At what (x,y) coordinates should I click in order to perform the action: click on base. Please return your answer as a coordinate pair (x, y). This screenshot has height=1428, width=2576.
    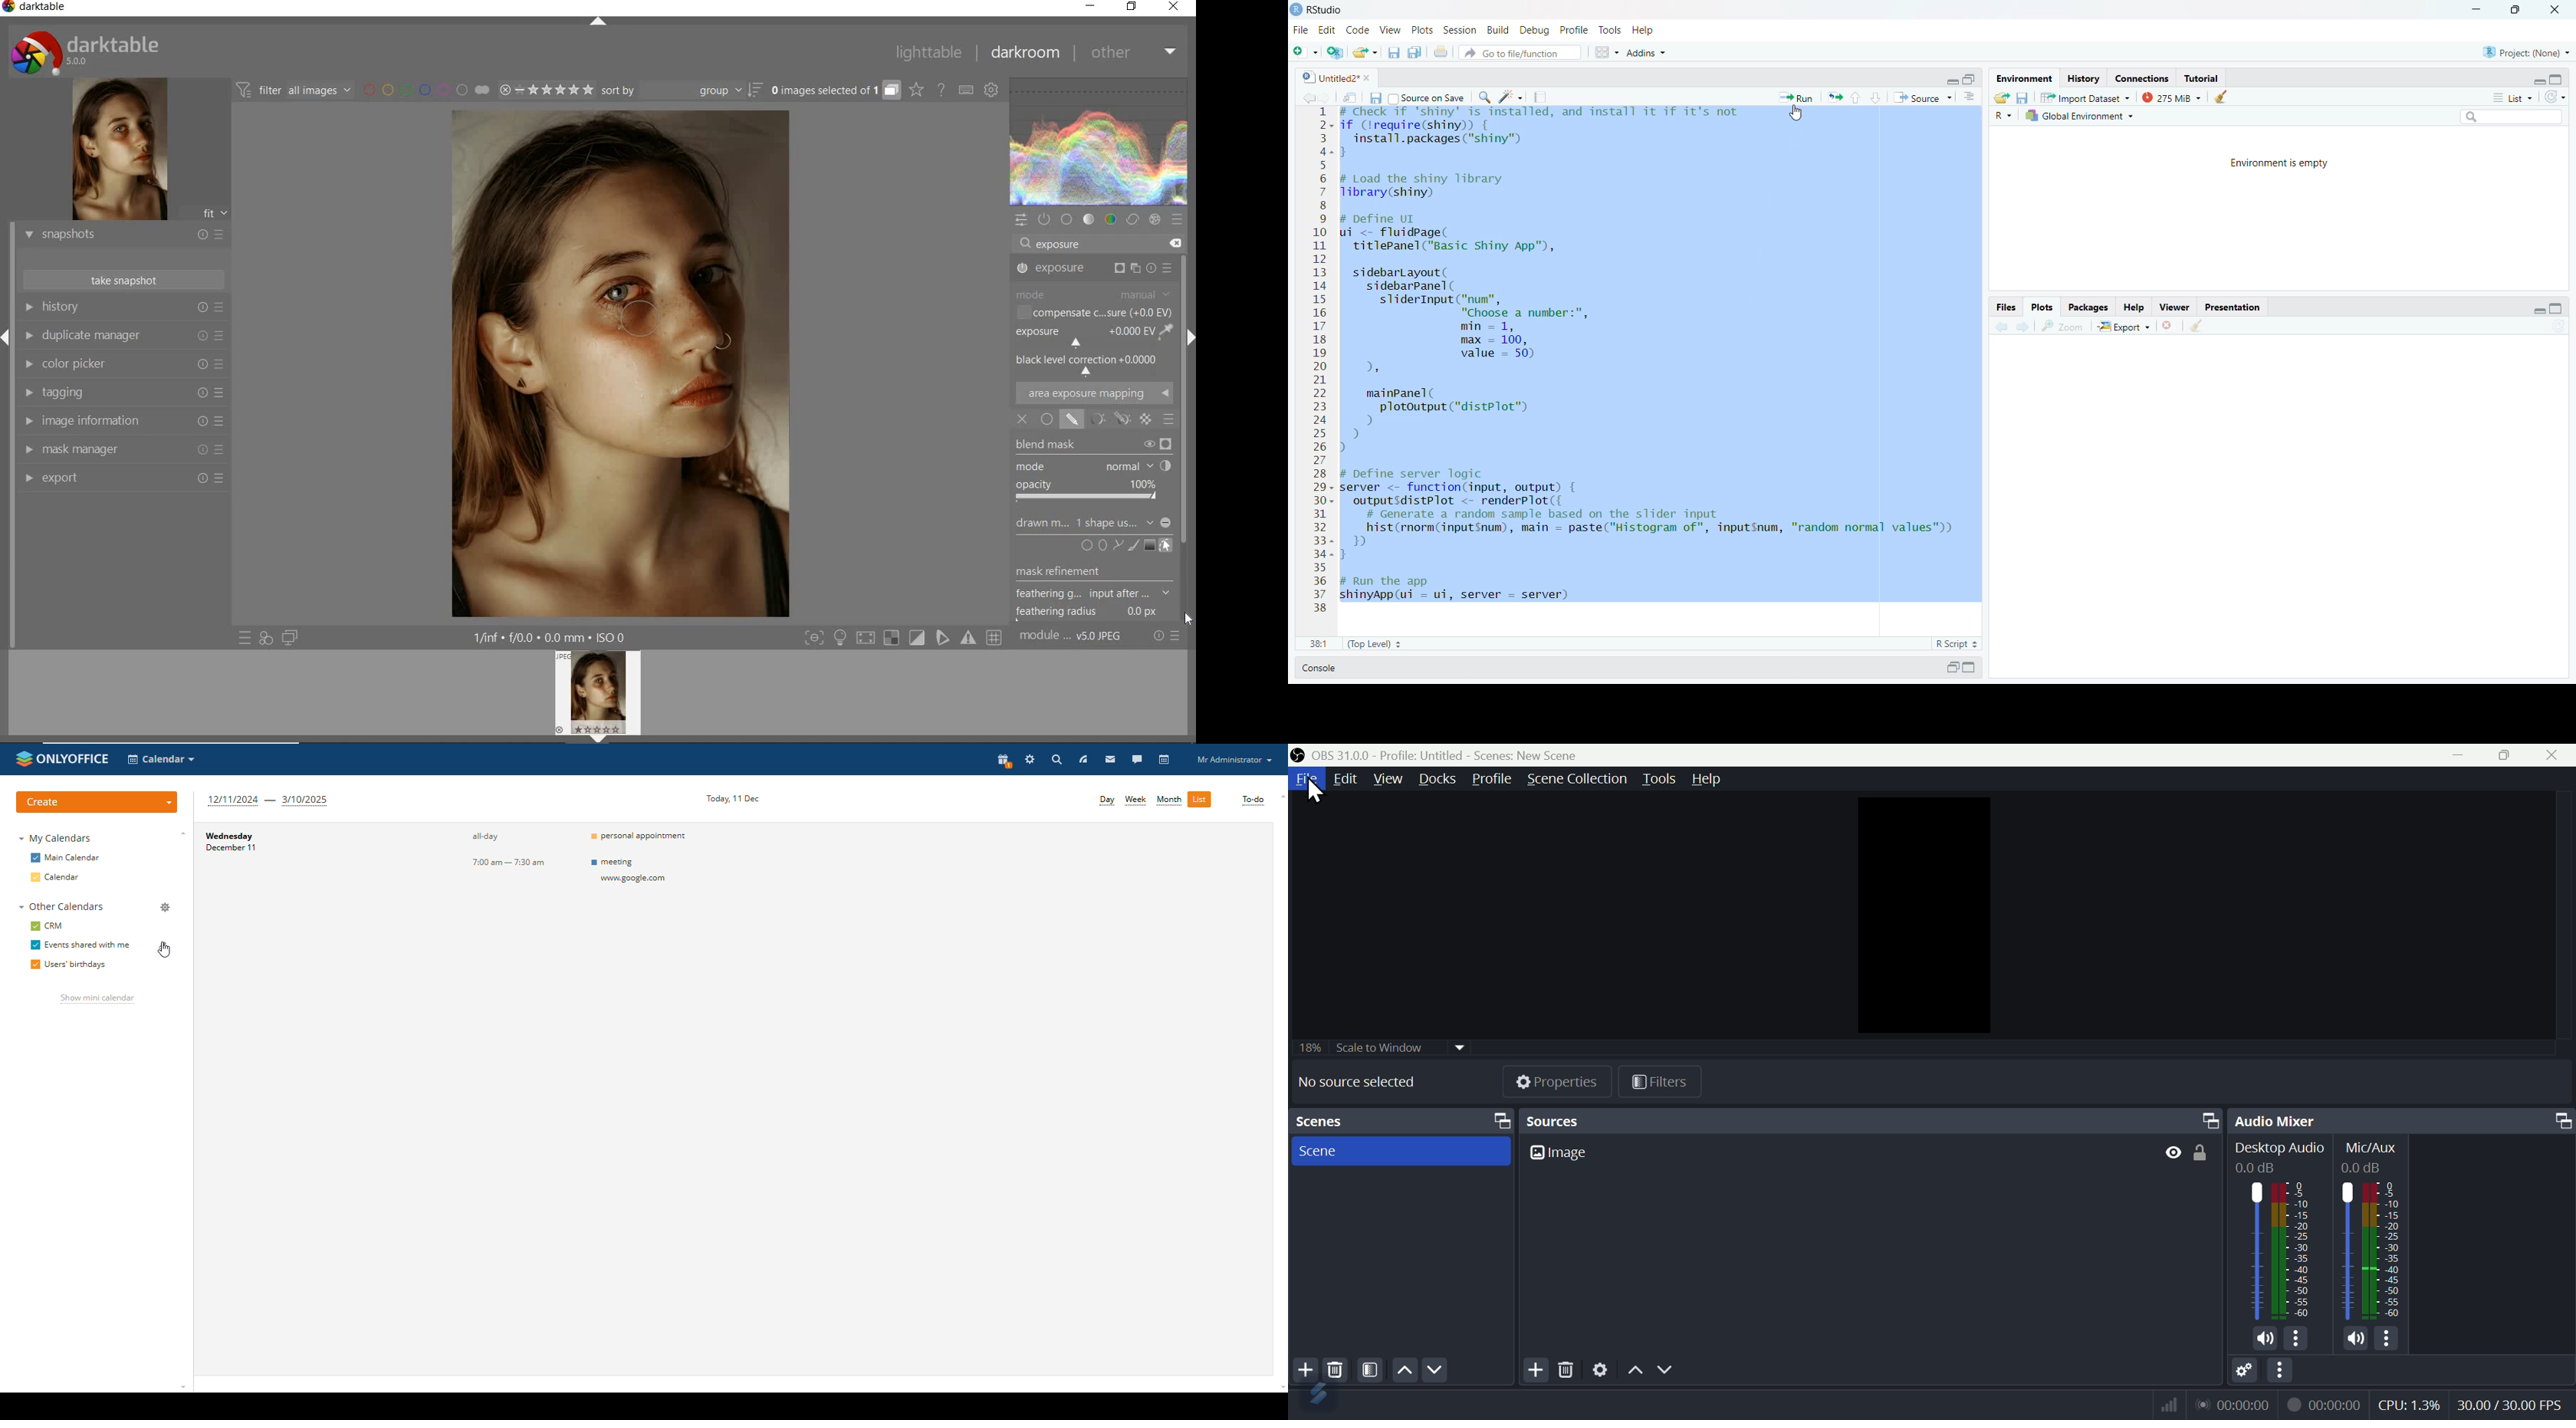
    Looking at the image, I should click on (1067, 219).